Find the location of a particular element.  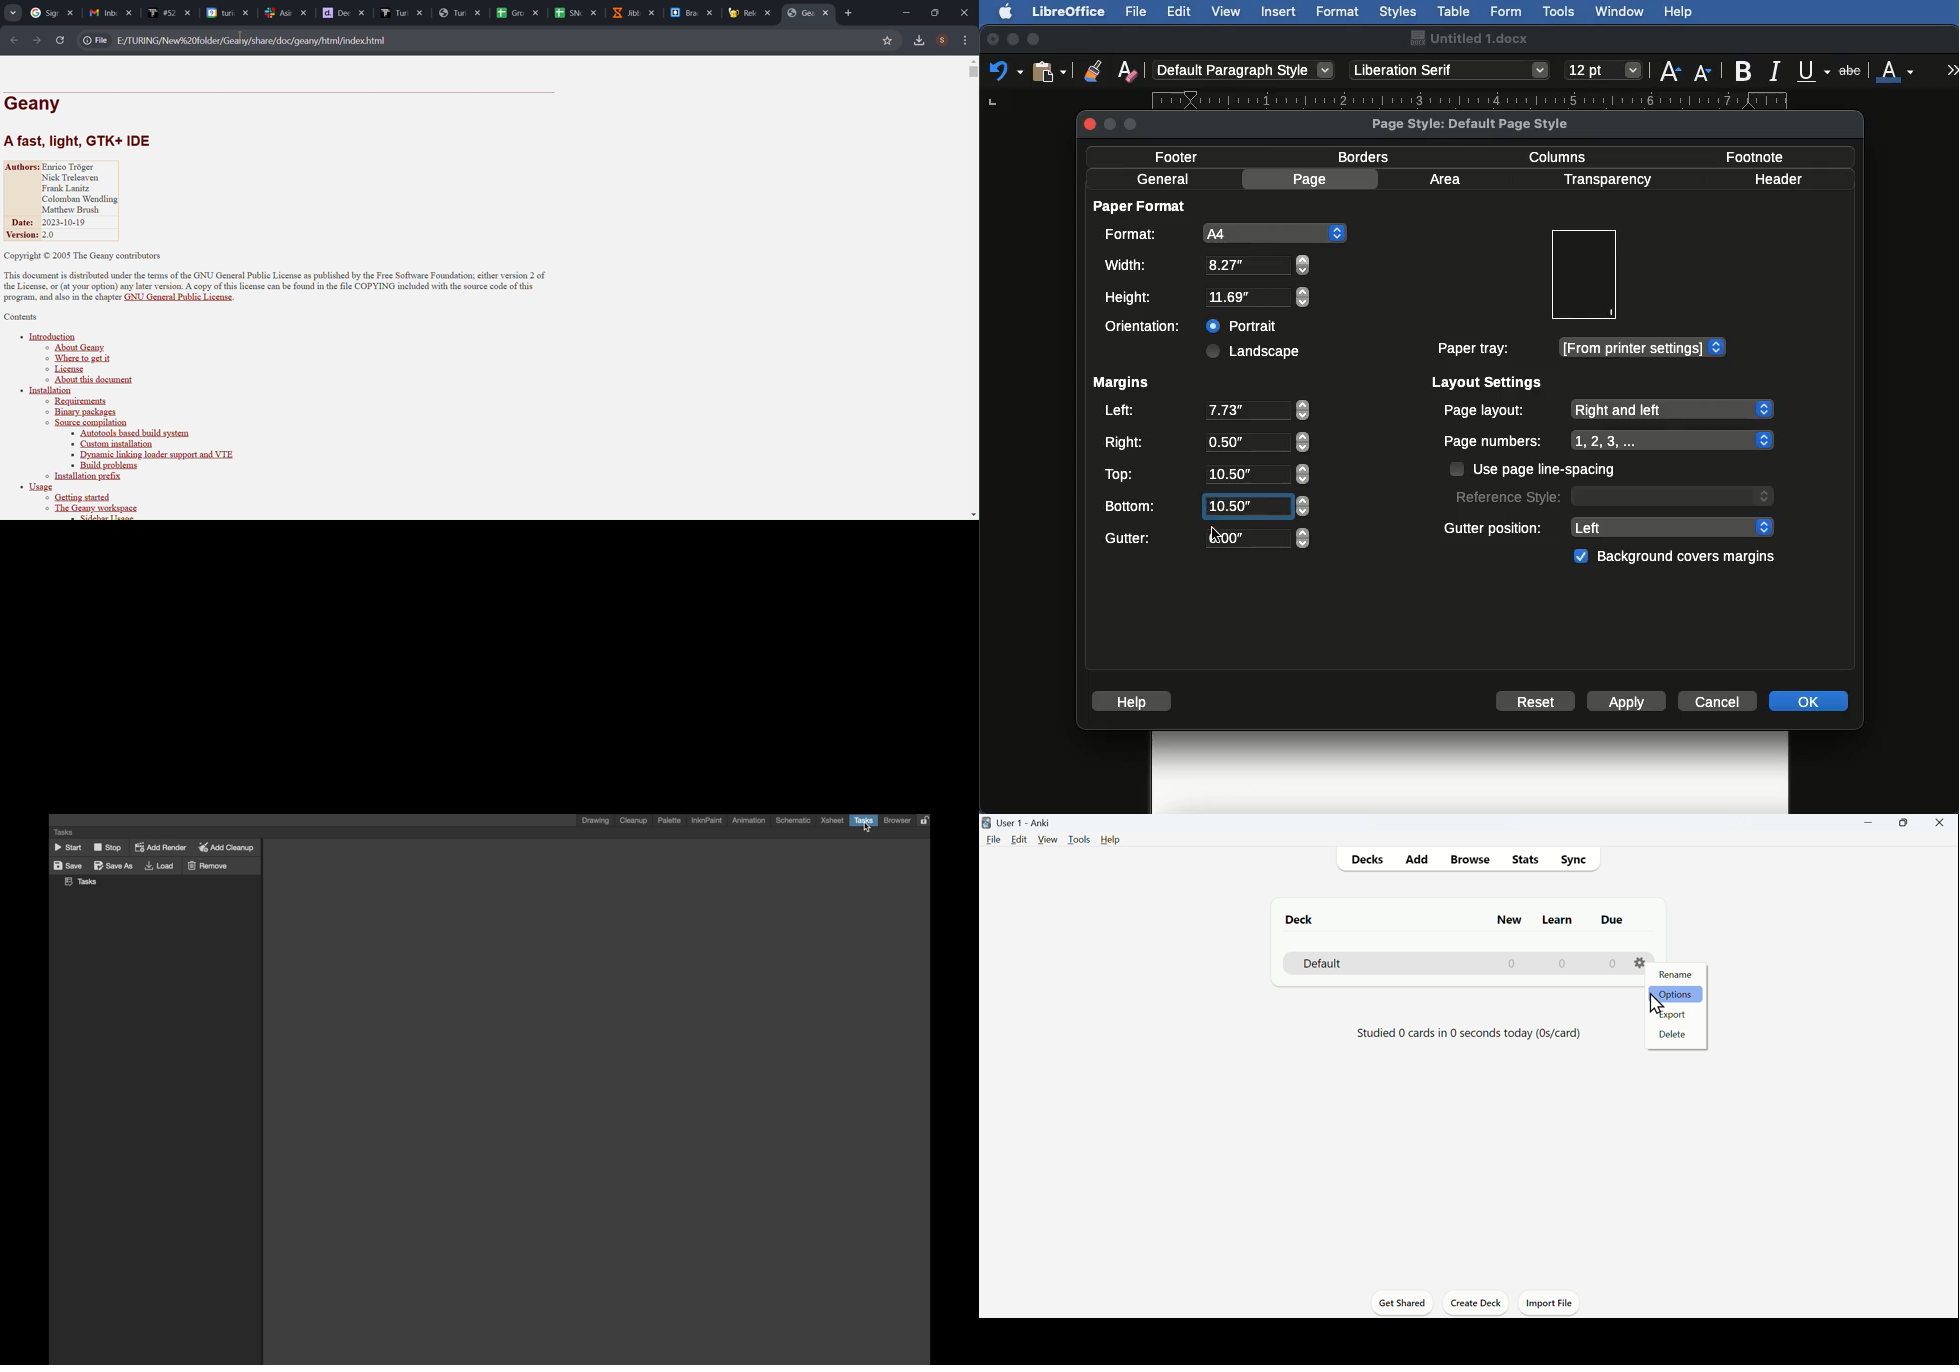

Tools is located at coordinates (1079, 840).